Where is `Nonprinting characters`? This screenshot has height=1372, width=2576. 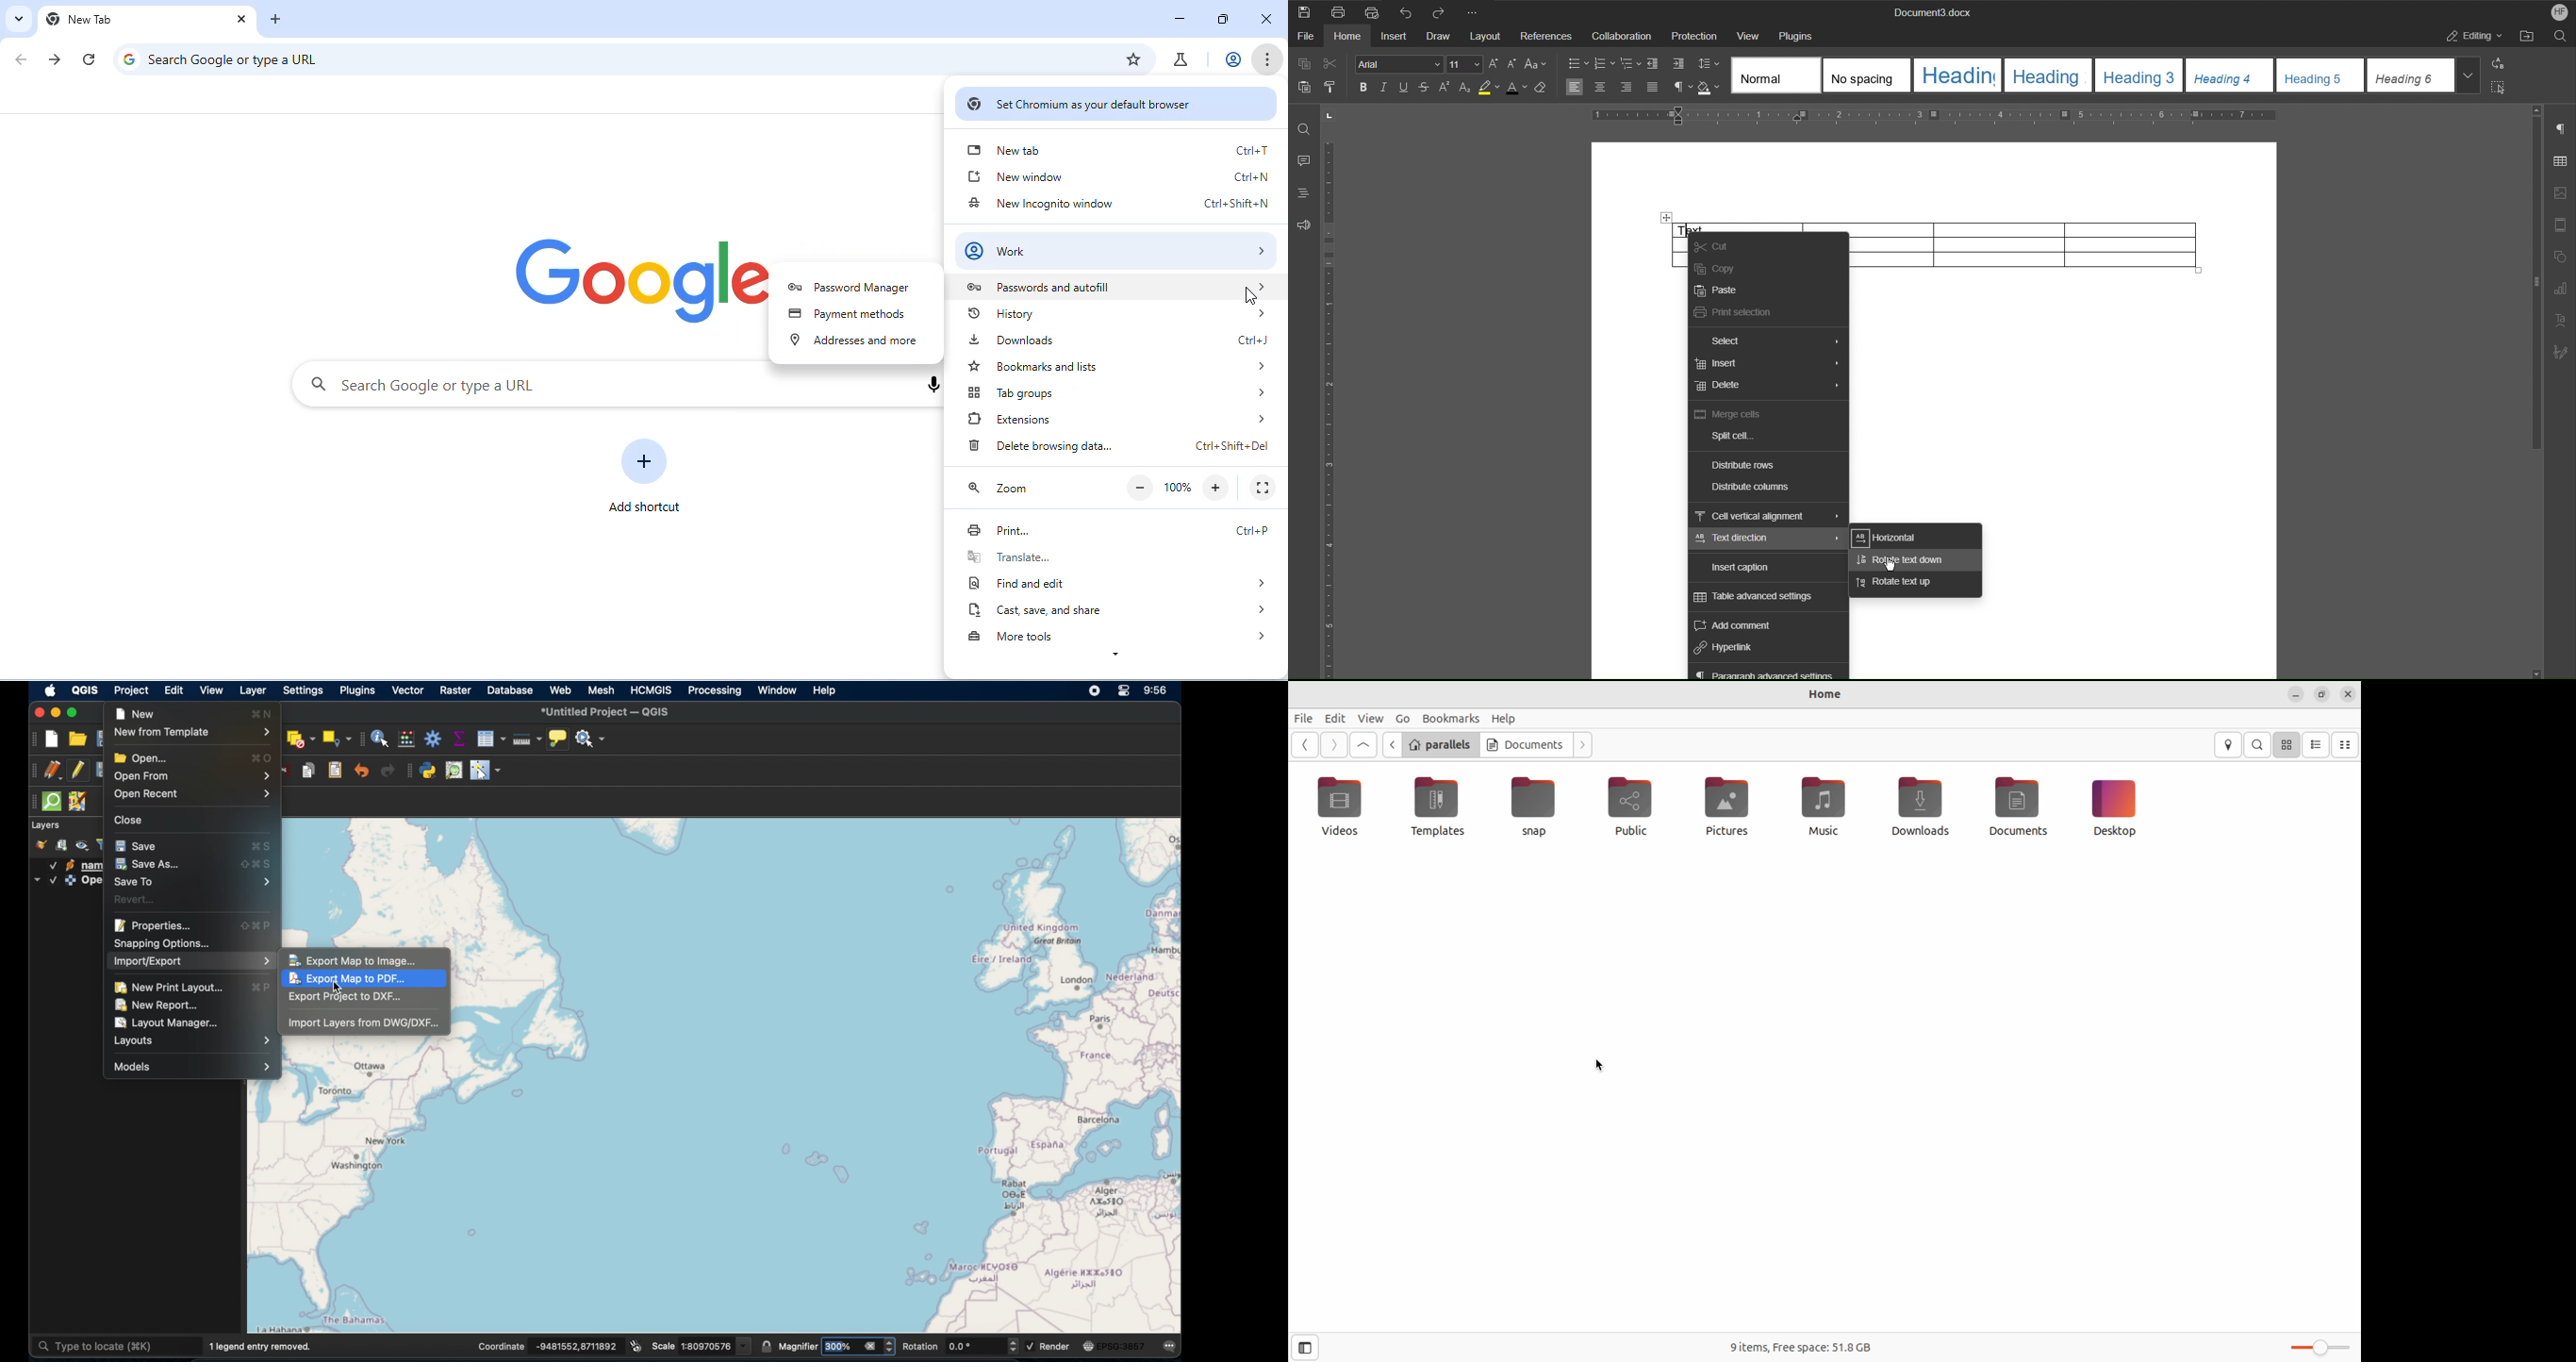
Nonprinting characters is located at coordinates (1680, 87).